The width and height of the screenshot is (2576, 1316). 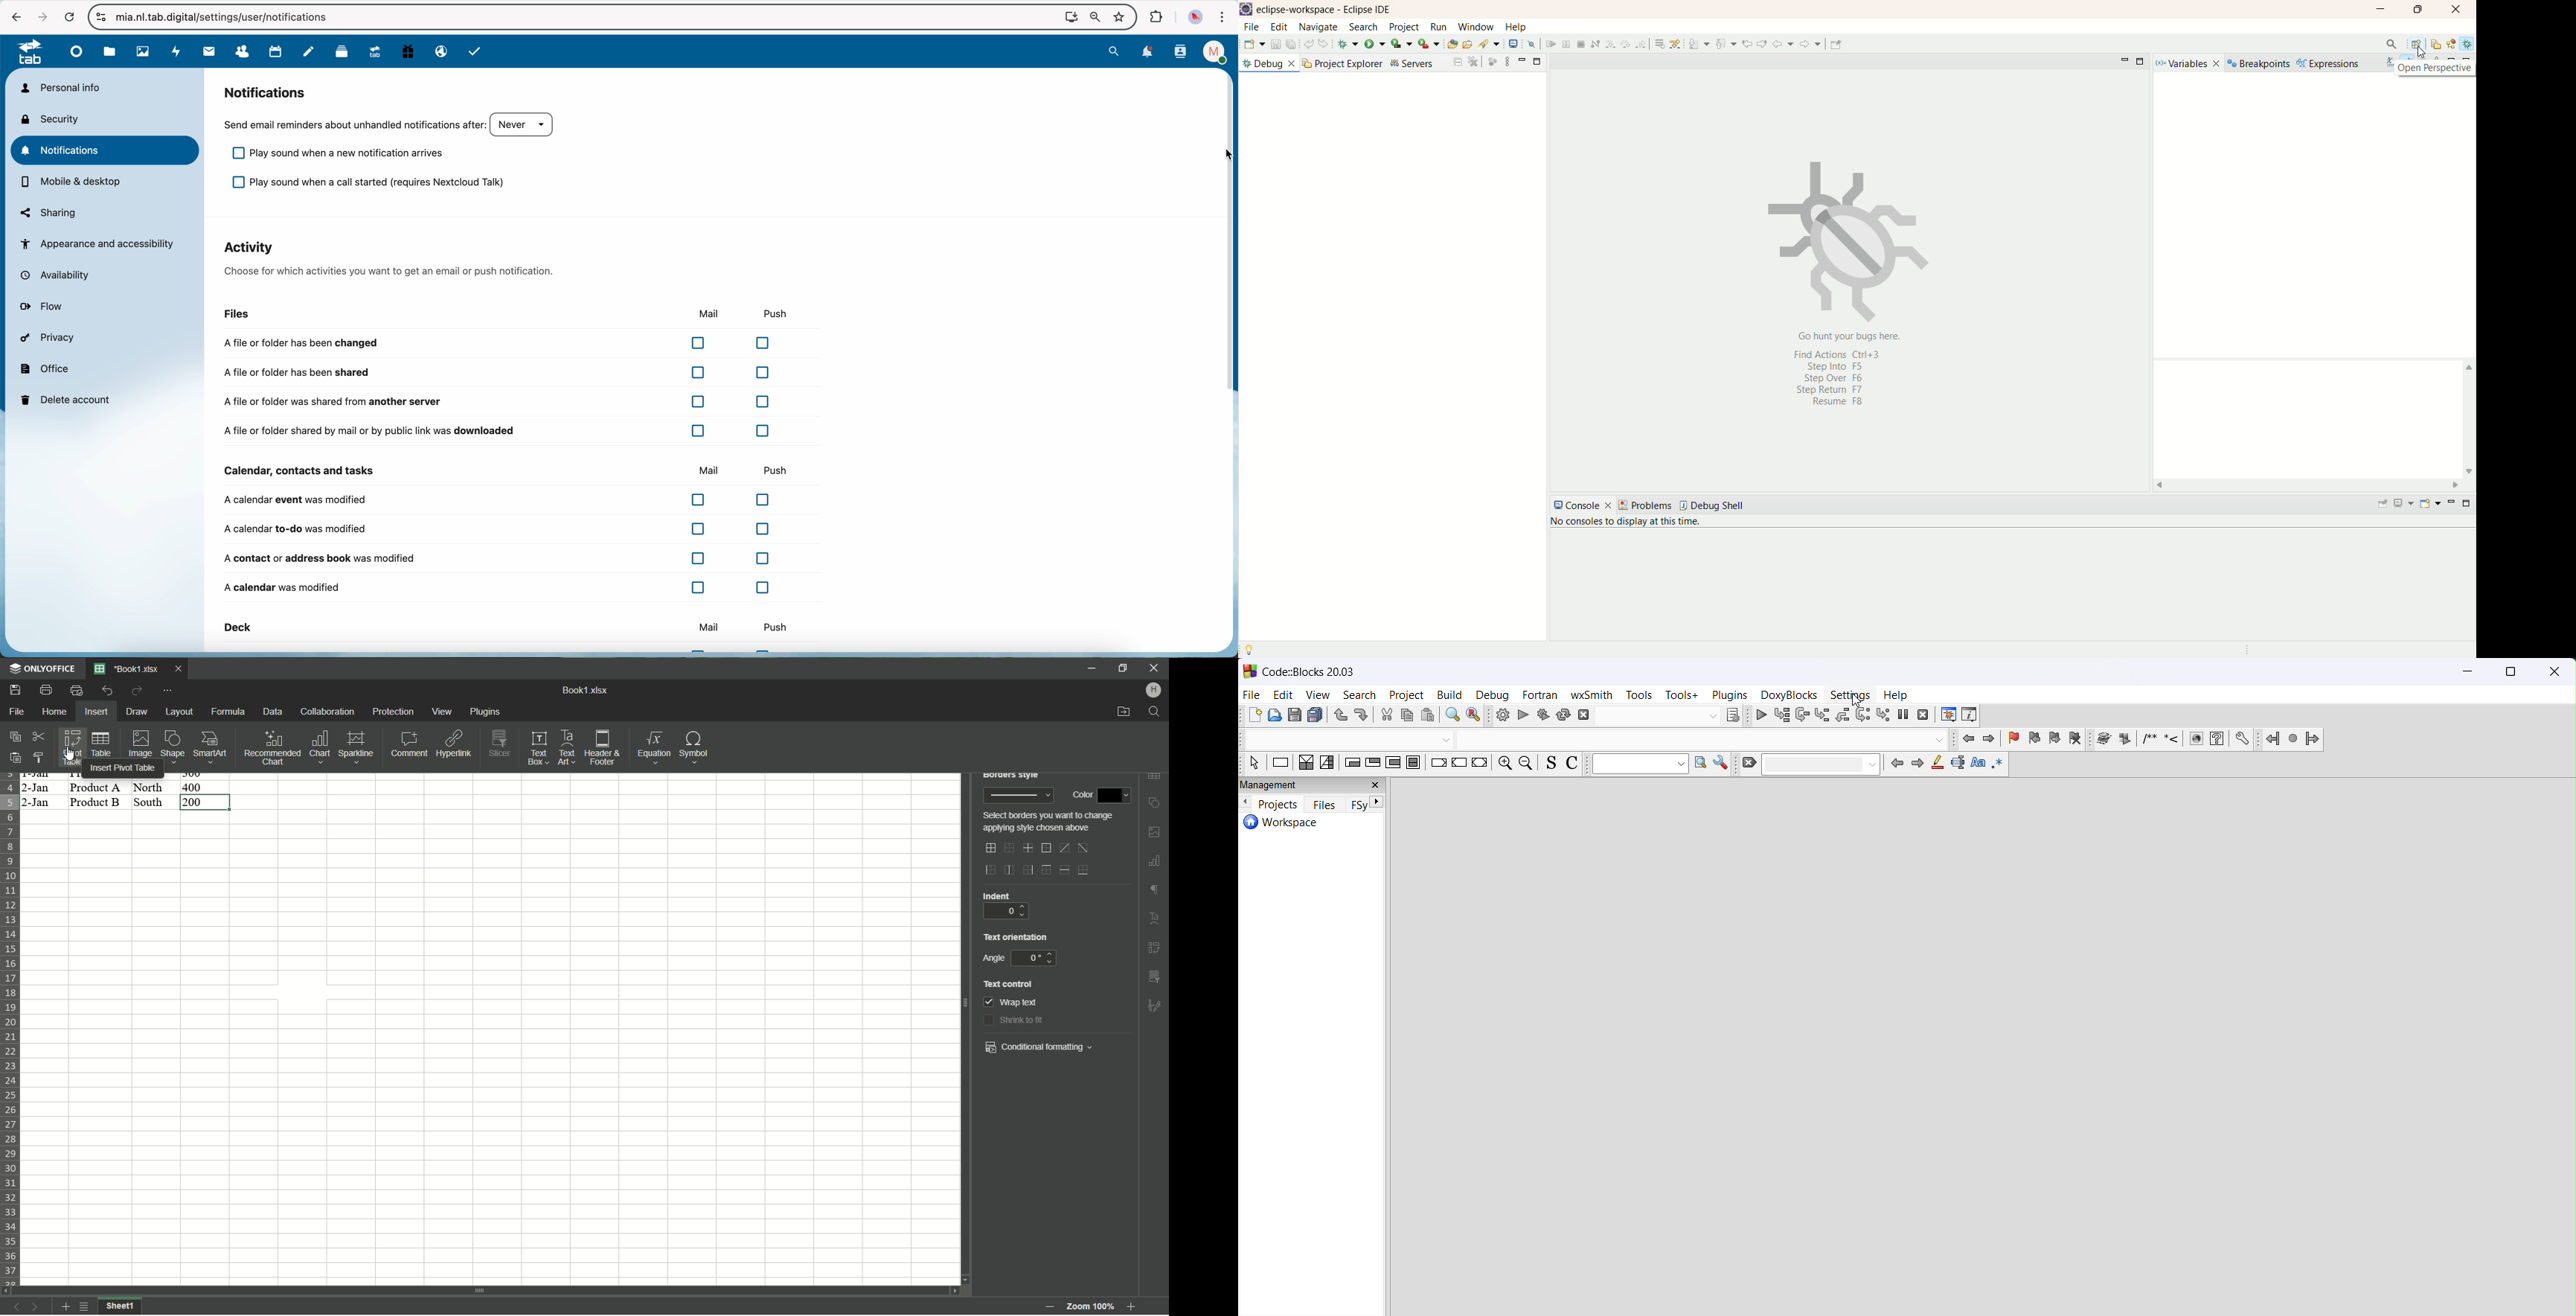 What do you see at coordinates (40, 758) in the screenshot?
I see `Copy style` at bounding box center [40, 758].